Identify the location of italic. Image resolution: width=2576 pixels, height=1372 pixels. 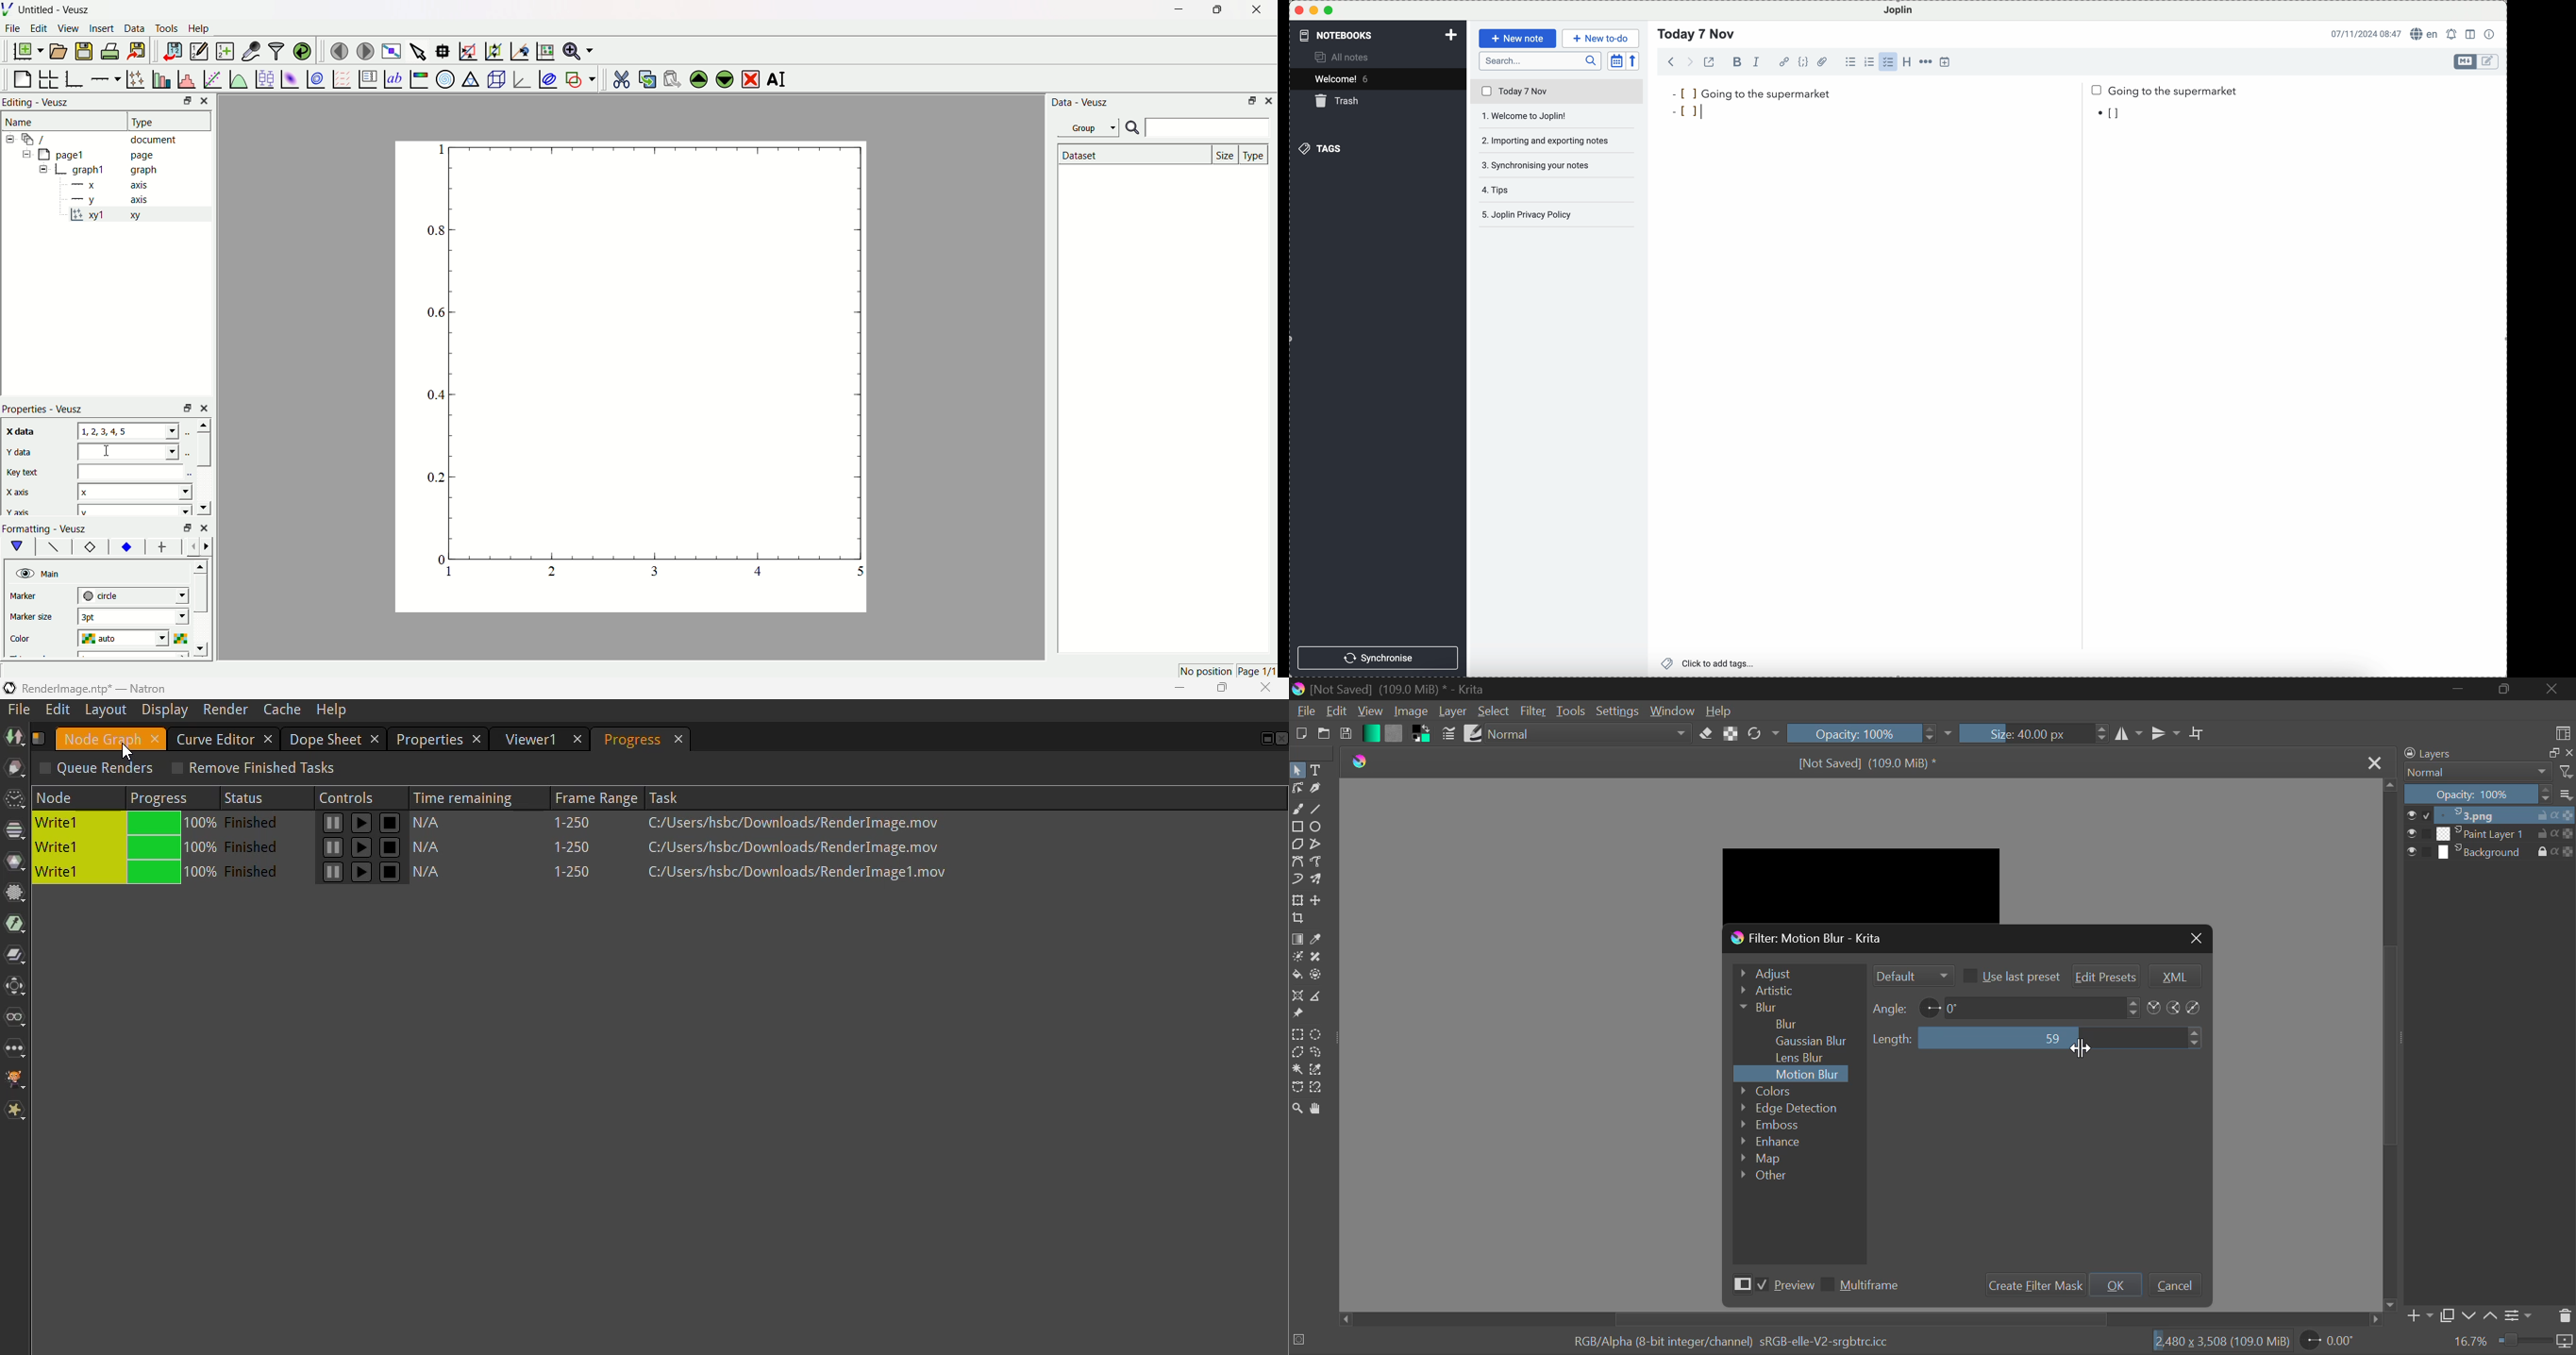
(1757, 62).